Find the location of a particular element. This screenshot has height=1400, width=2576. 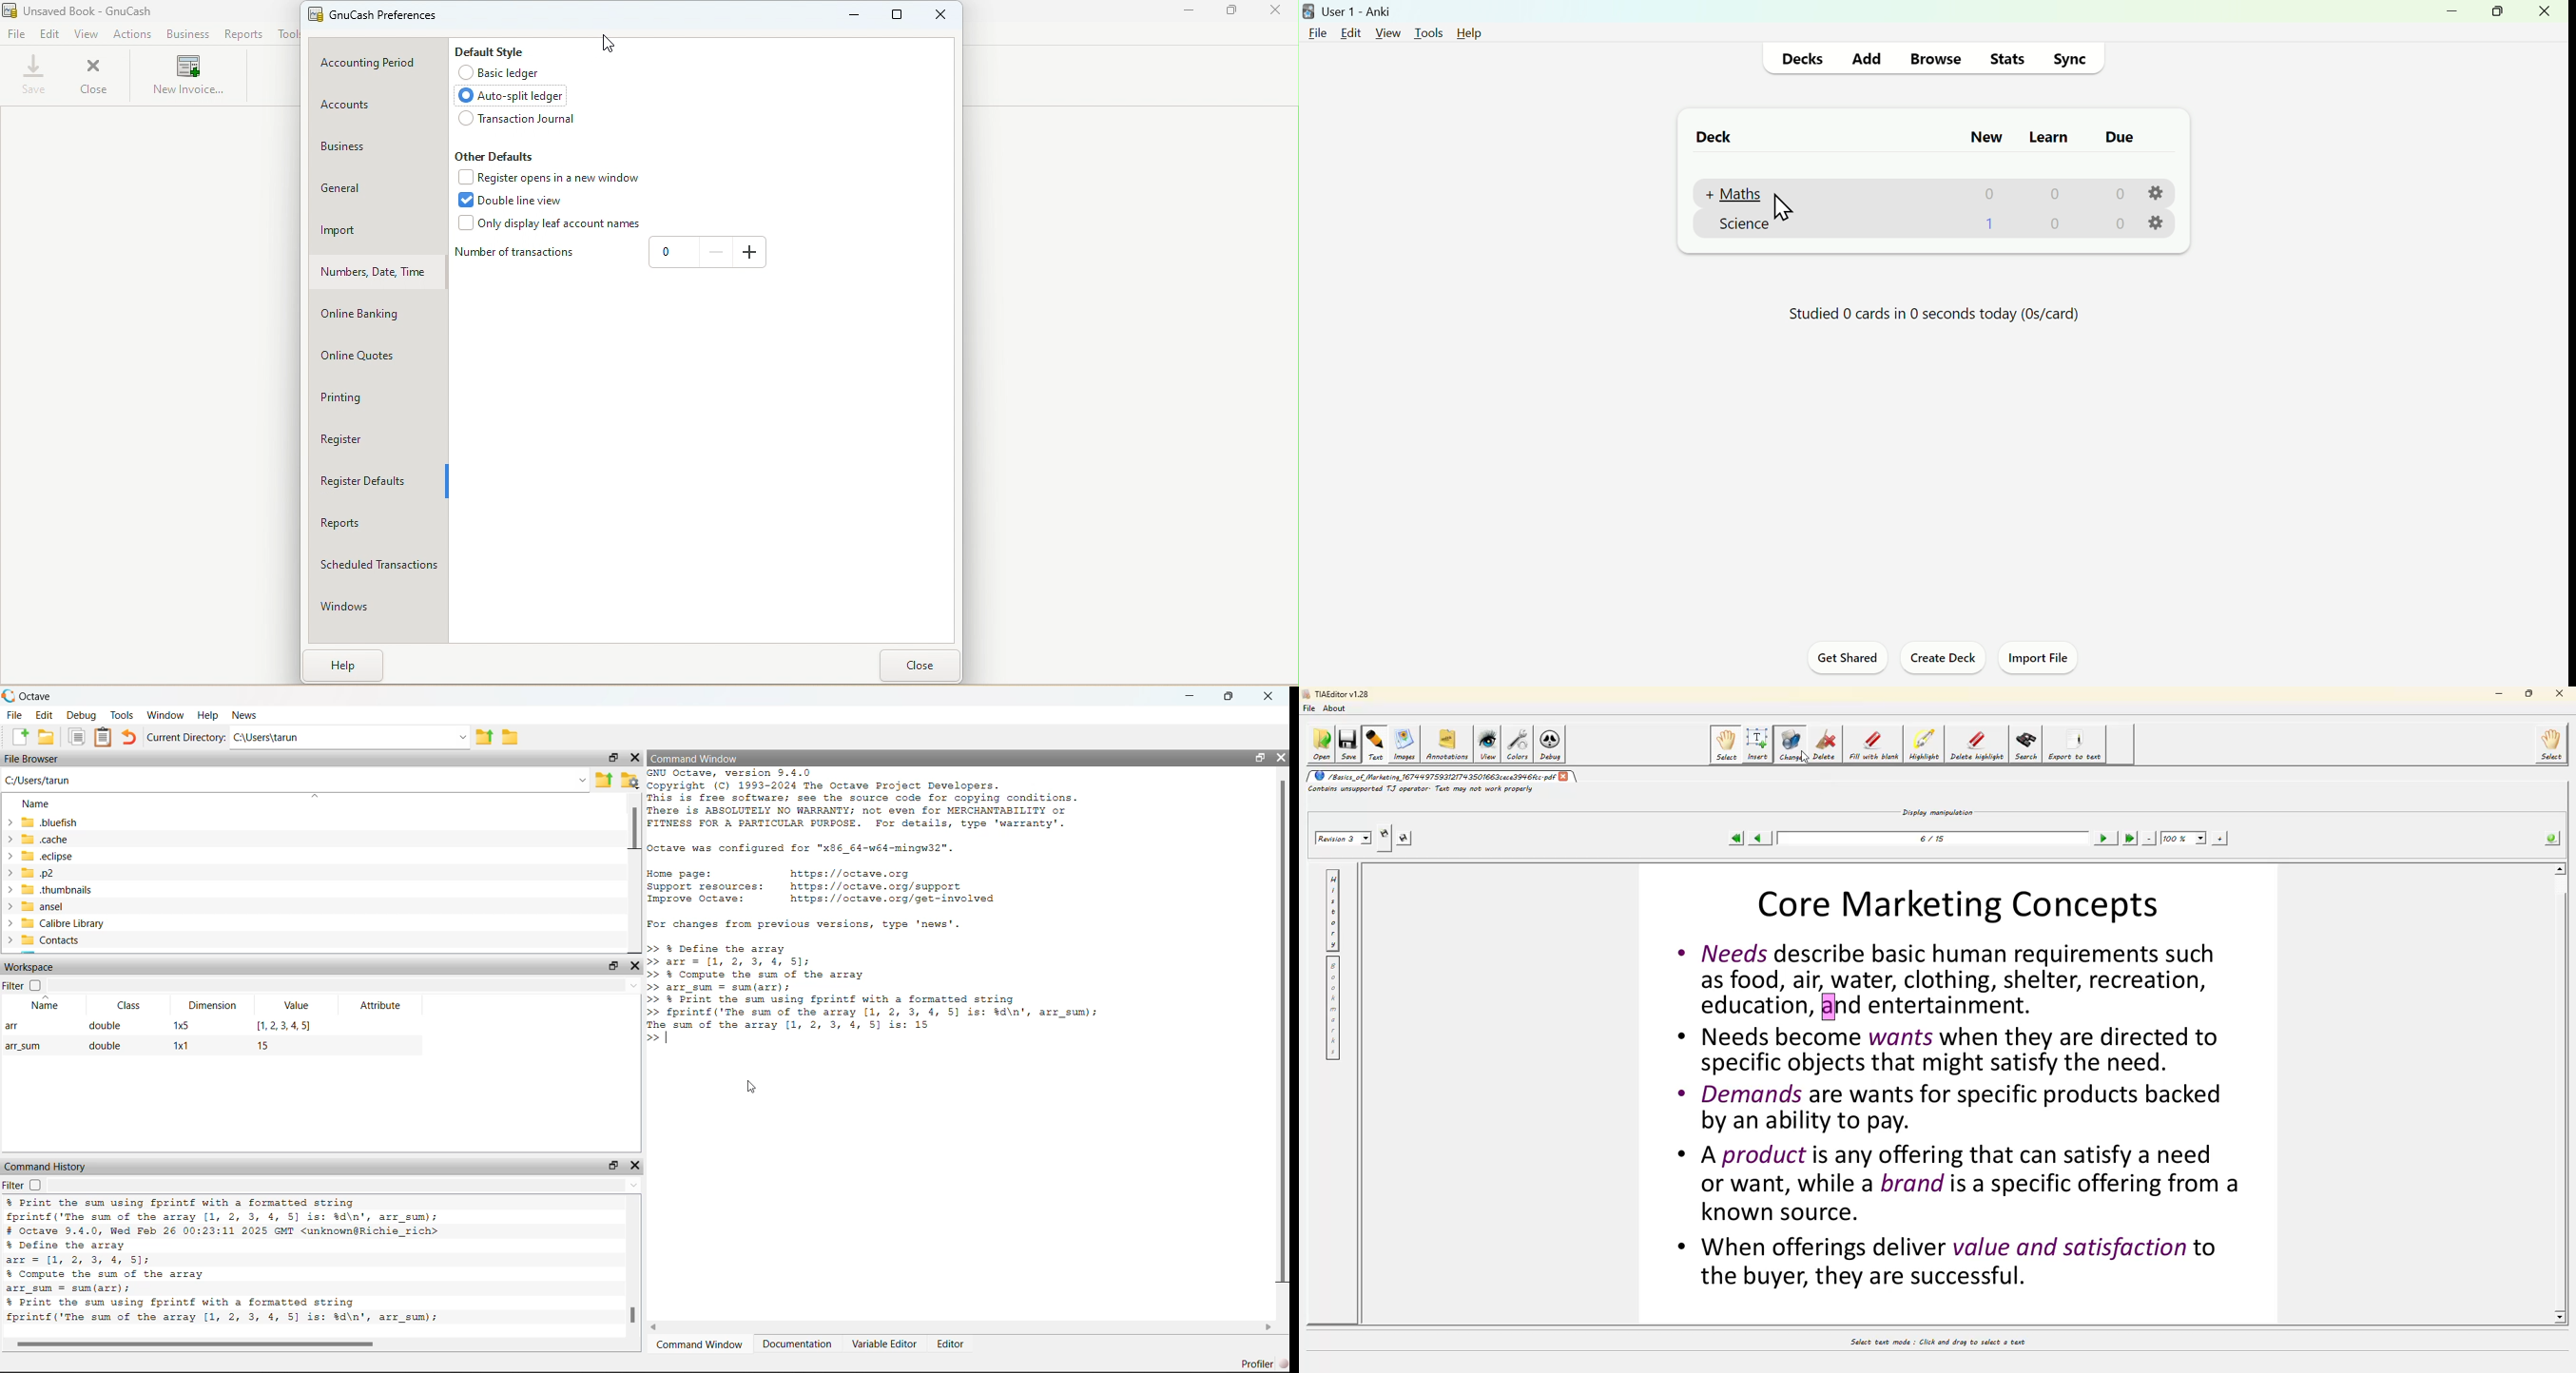

edit is located at coordinates (1351, 32).